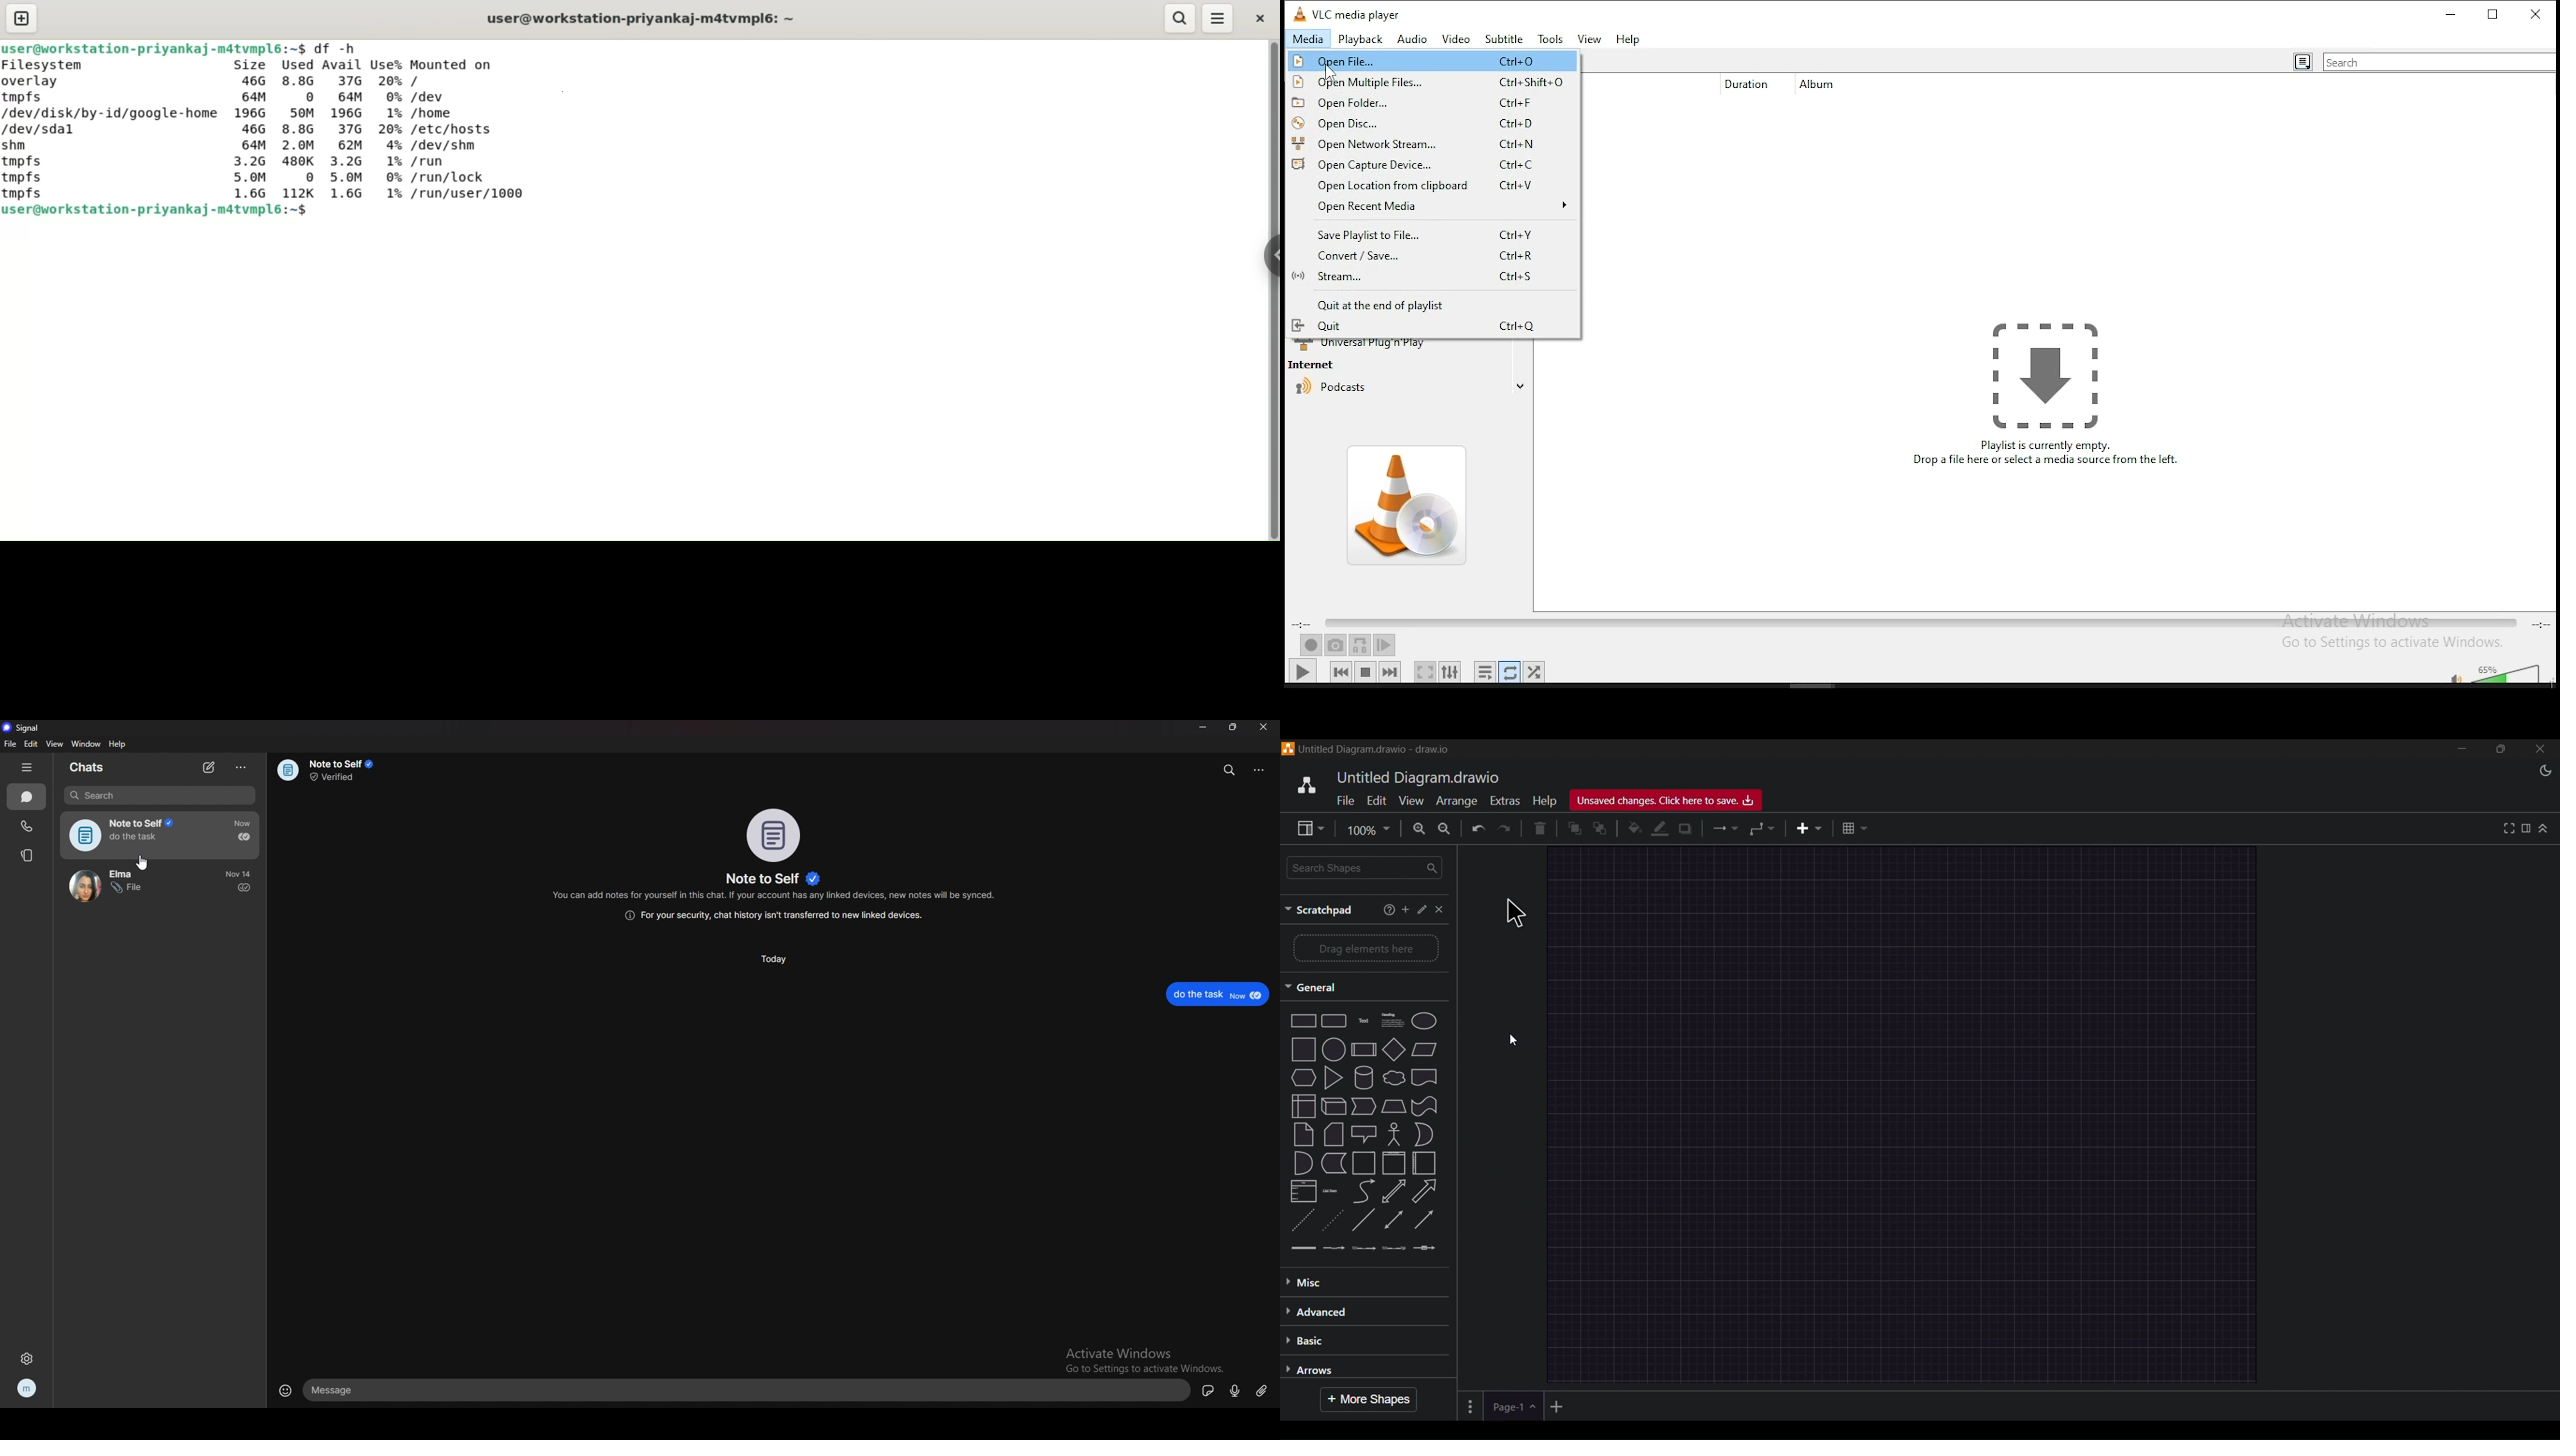  Describe the element at coordinates (1627, 40) in the screenshot. I see `help` at that location.